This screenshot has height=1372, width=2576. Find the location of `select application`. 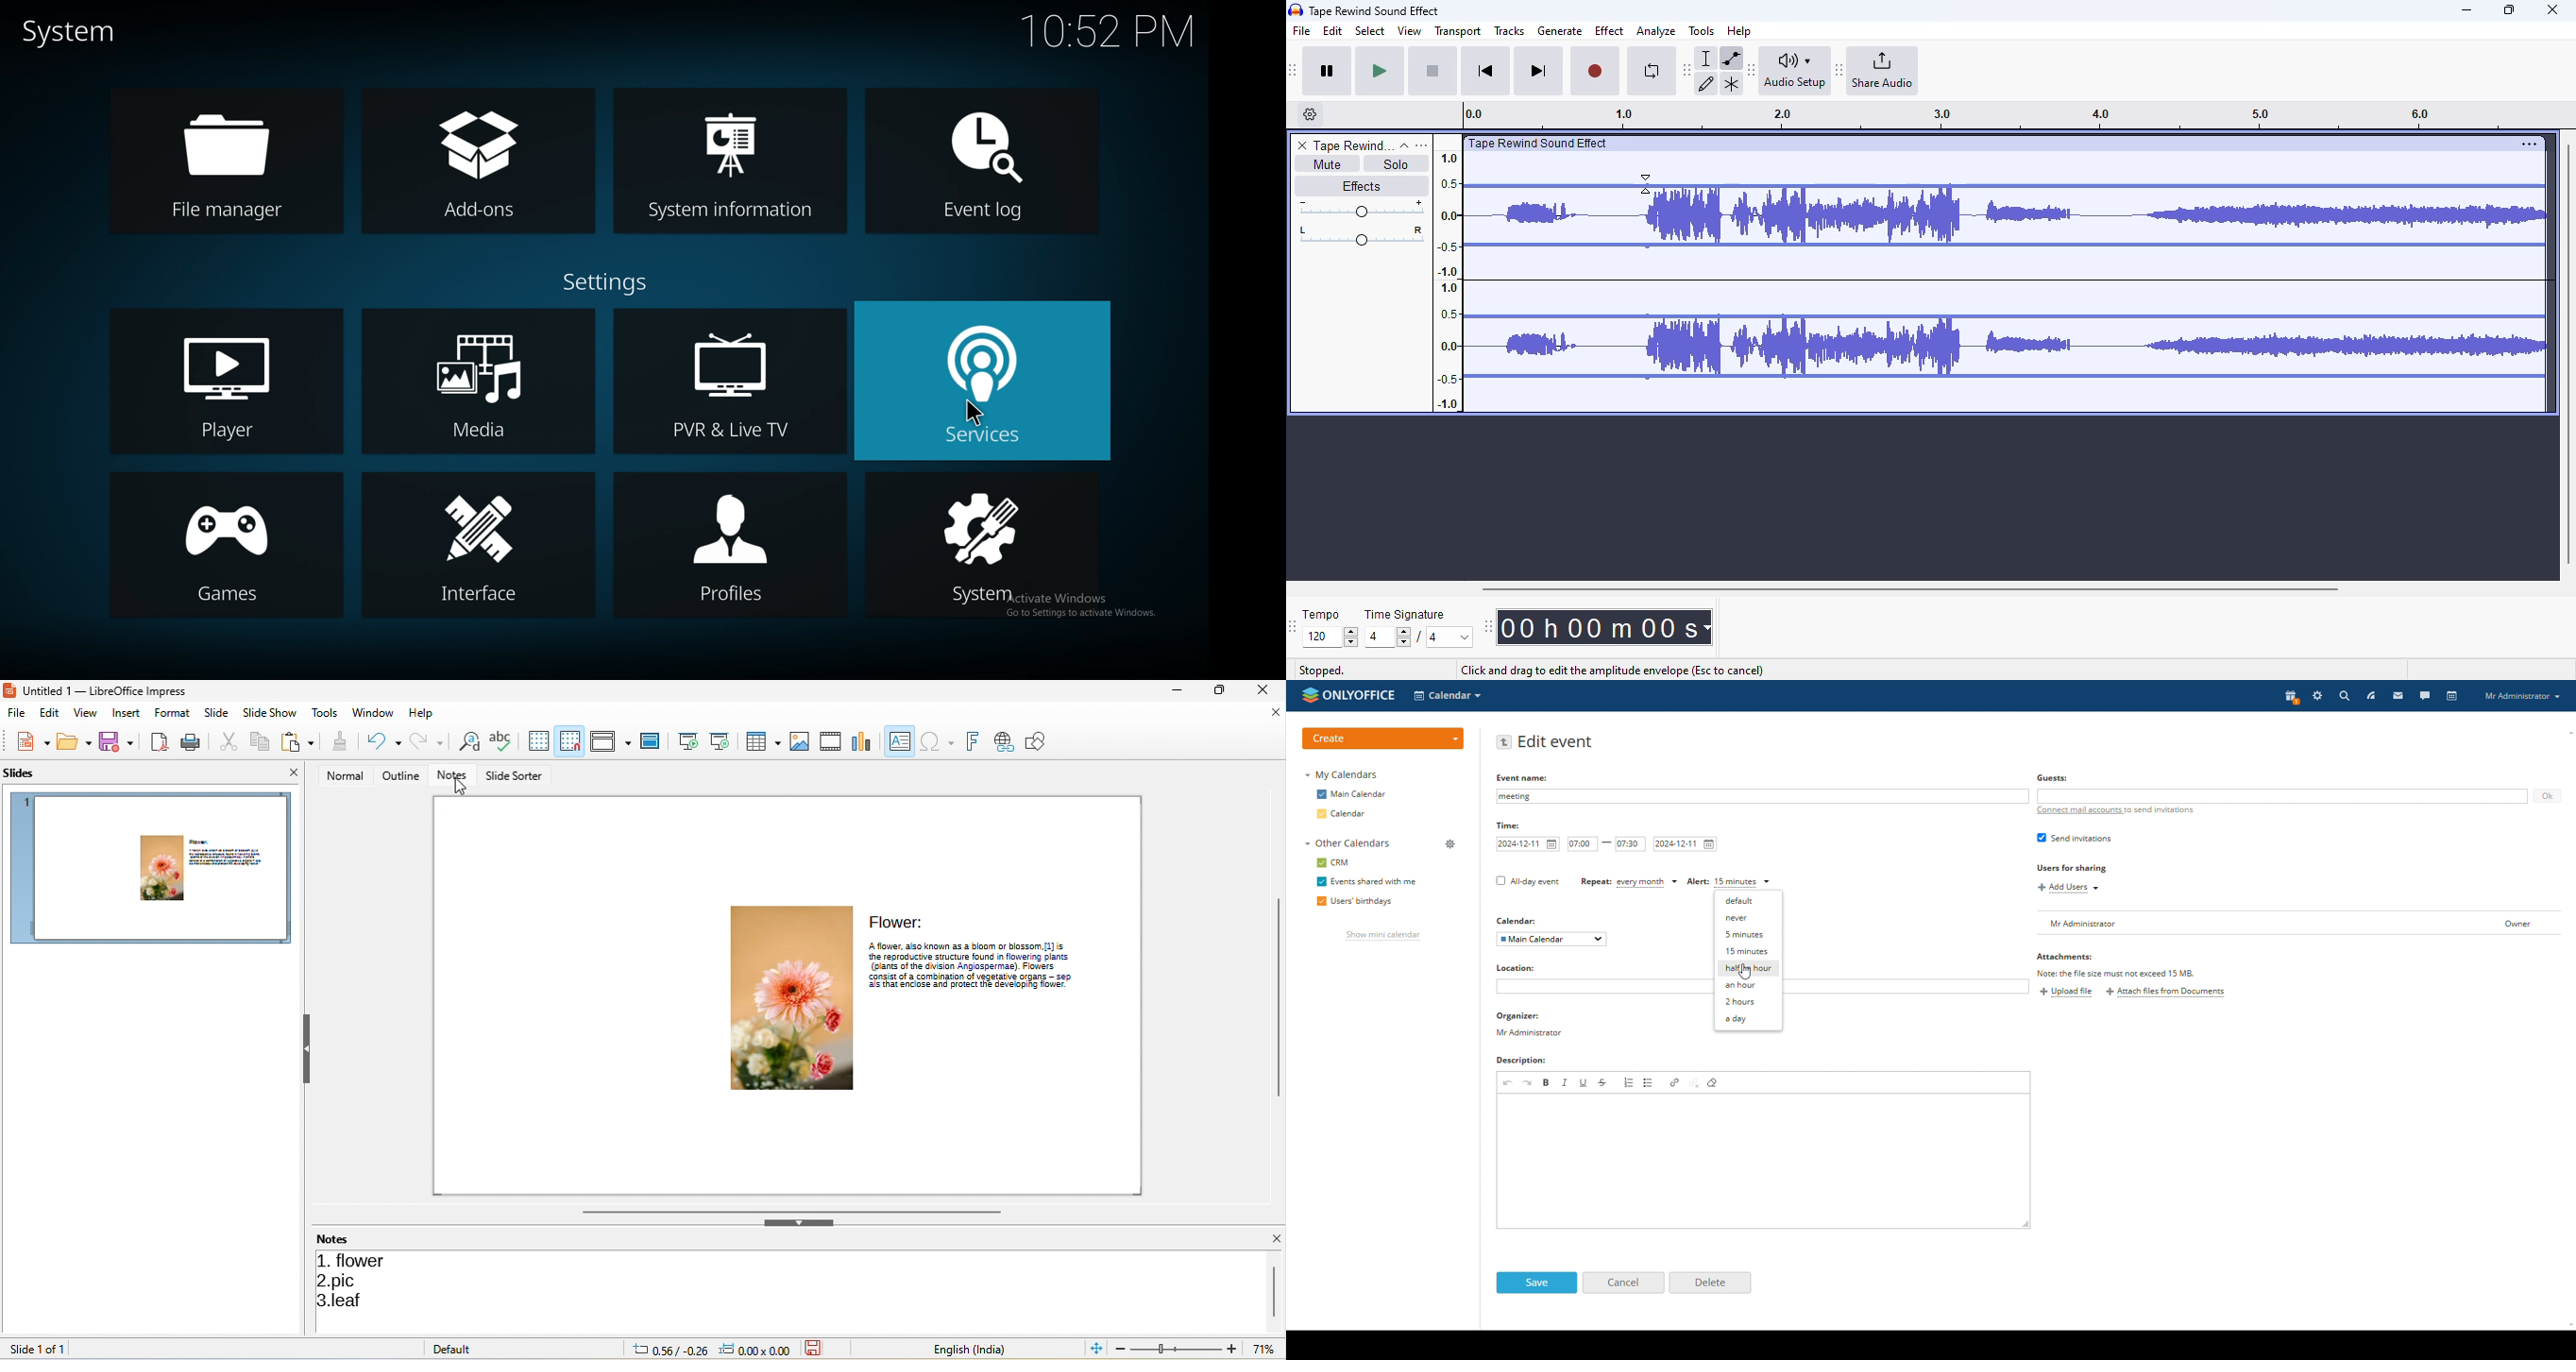

select application is located at coordinates (1448, 695).